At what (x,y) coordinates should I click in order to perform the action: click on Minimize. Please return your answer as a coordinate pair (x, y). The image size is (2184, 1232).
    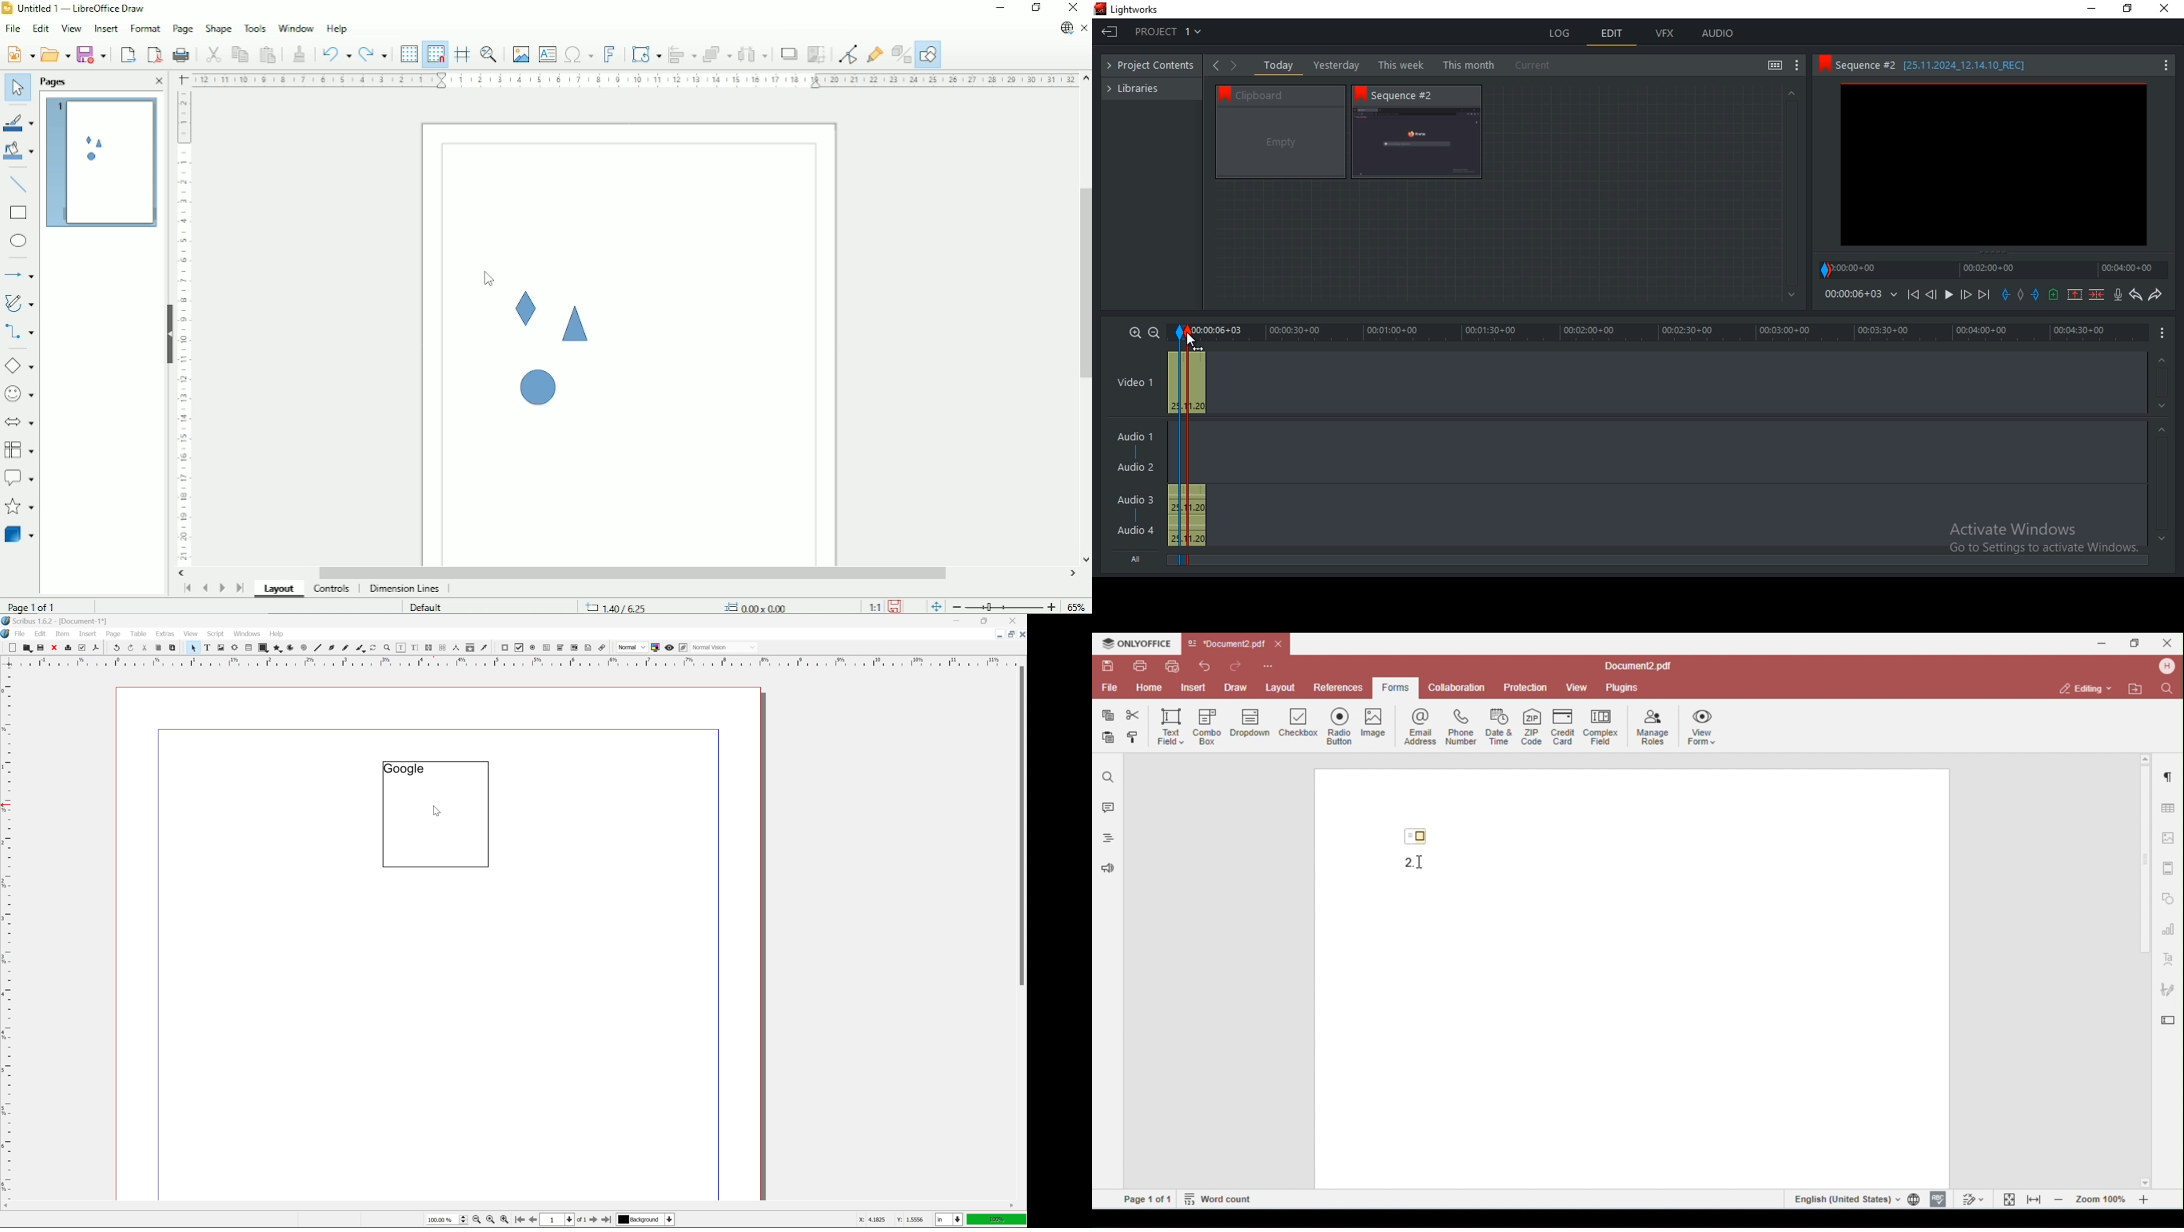
    Looking at the image, I should click on (1000, 8).